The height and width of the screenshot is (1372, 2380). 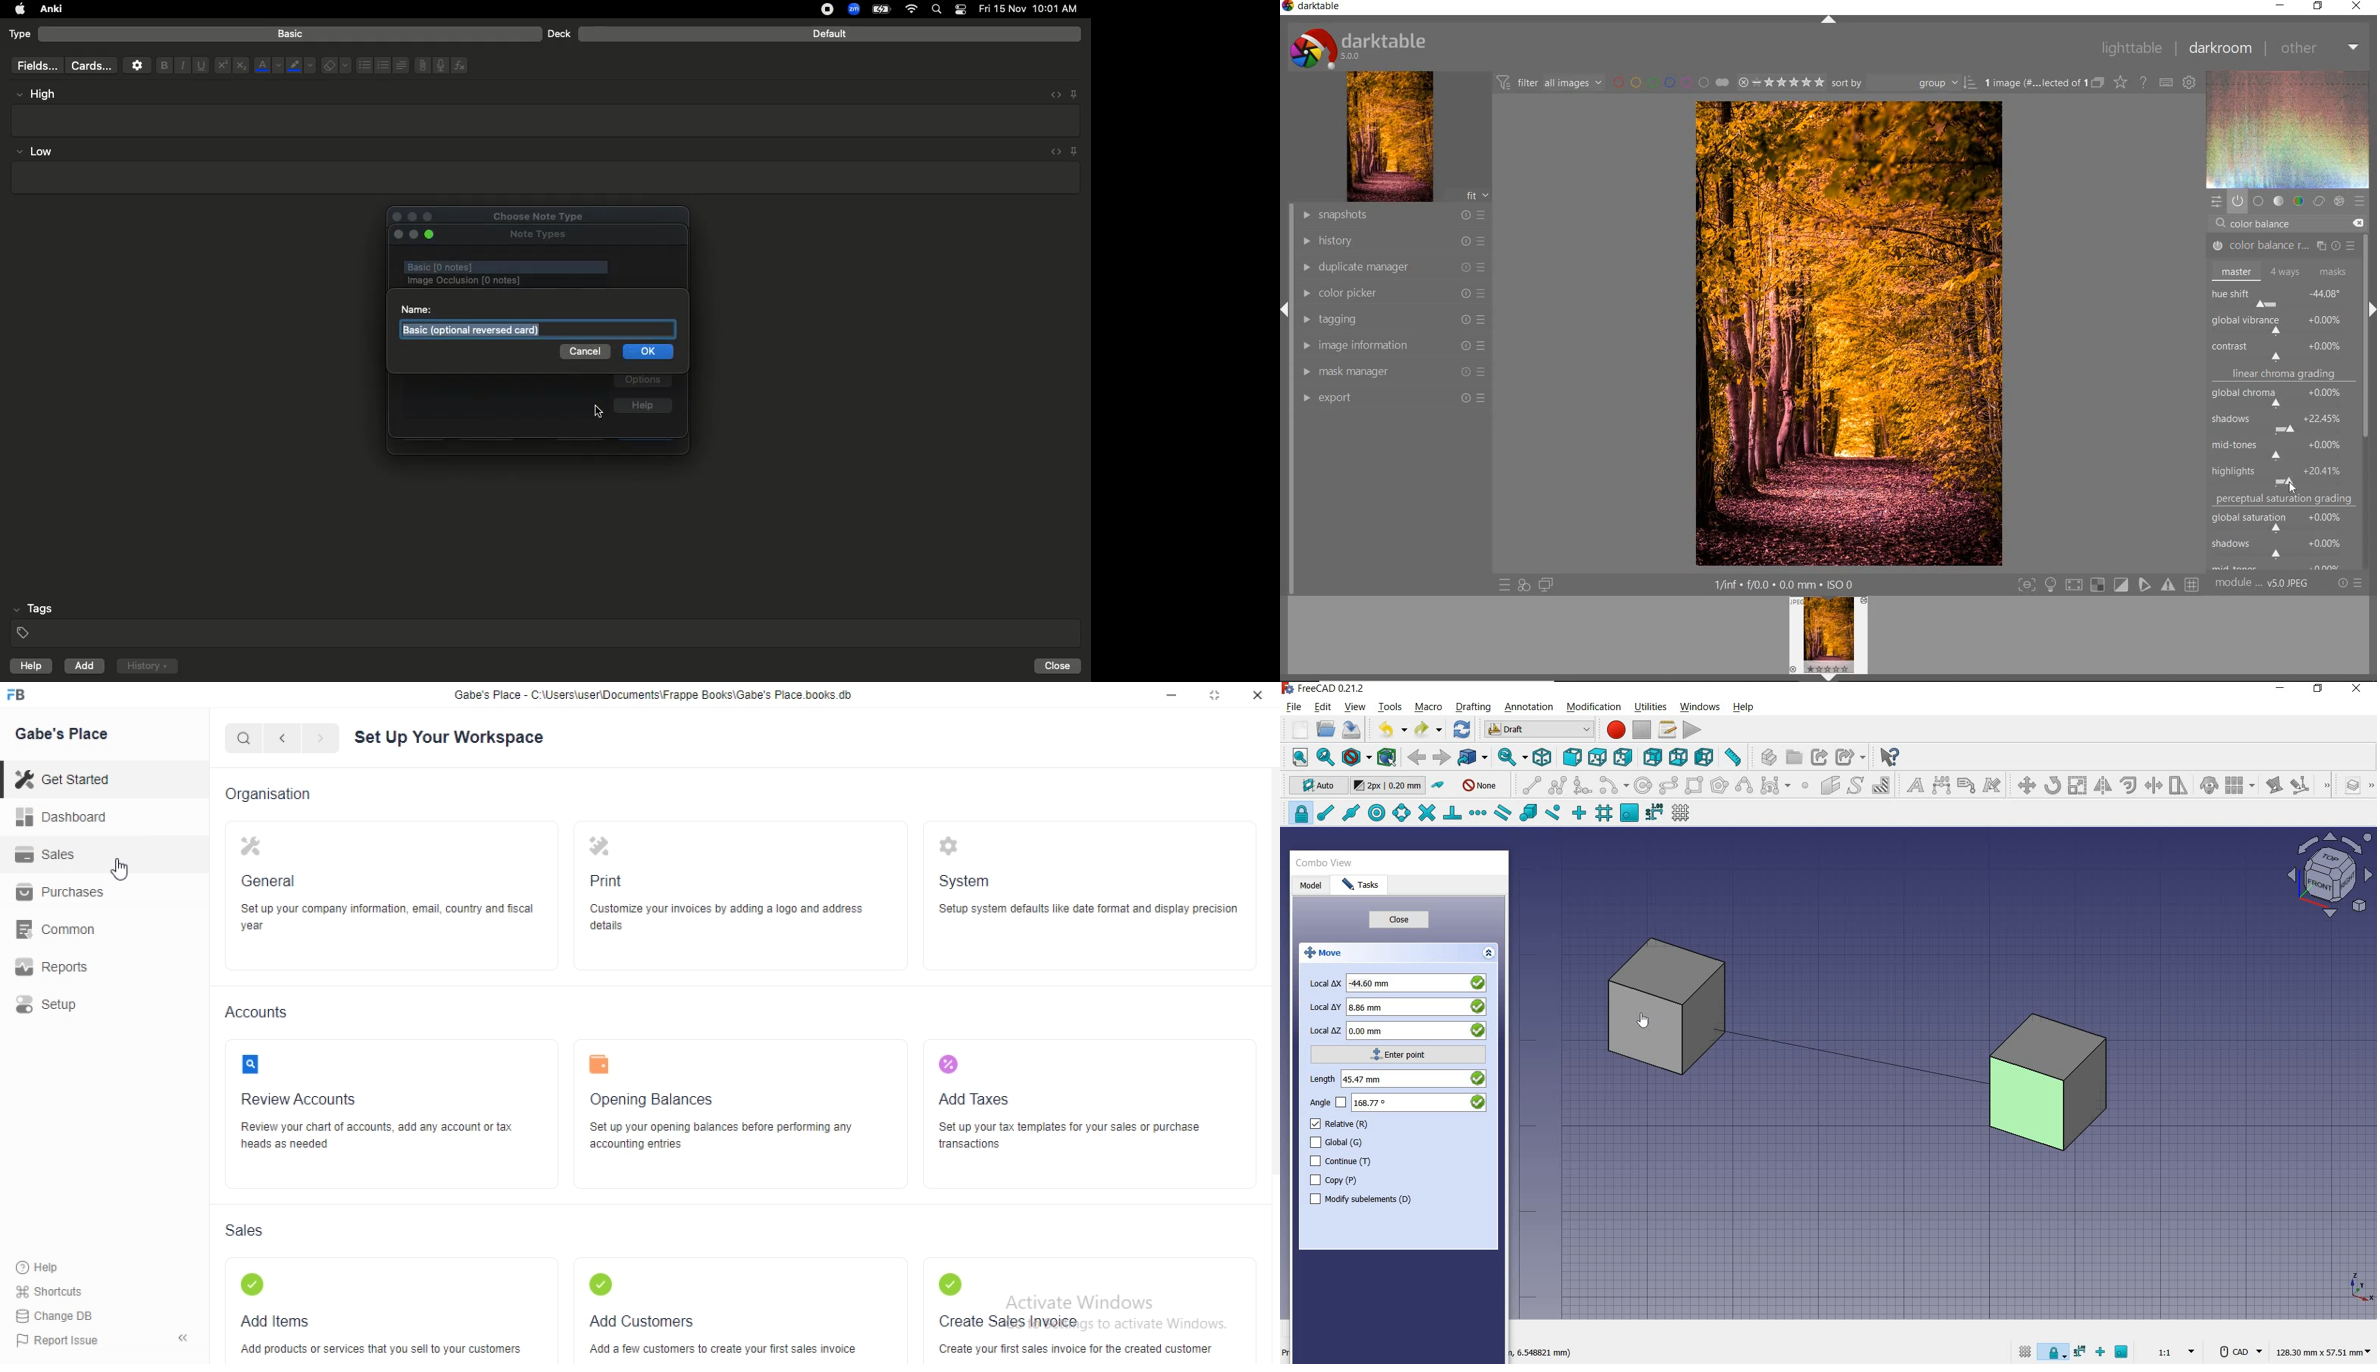 What do you see at coordinates (186, 1338) in the screenshot?
I see `collapse` at bounding box center [186, 1338].